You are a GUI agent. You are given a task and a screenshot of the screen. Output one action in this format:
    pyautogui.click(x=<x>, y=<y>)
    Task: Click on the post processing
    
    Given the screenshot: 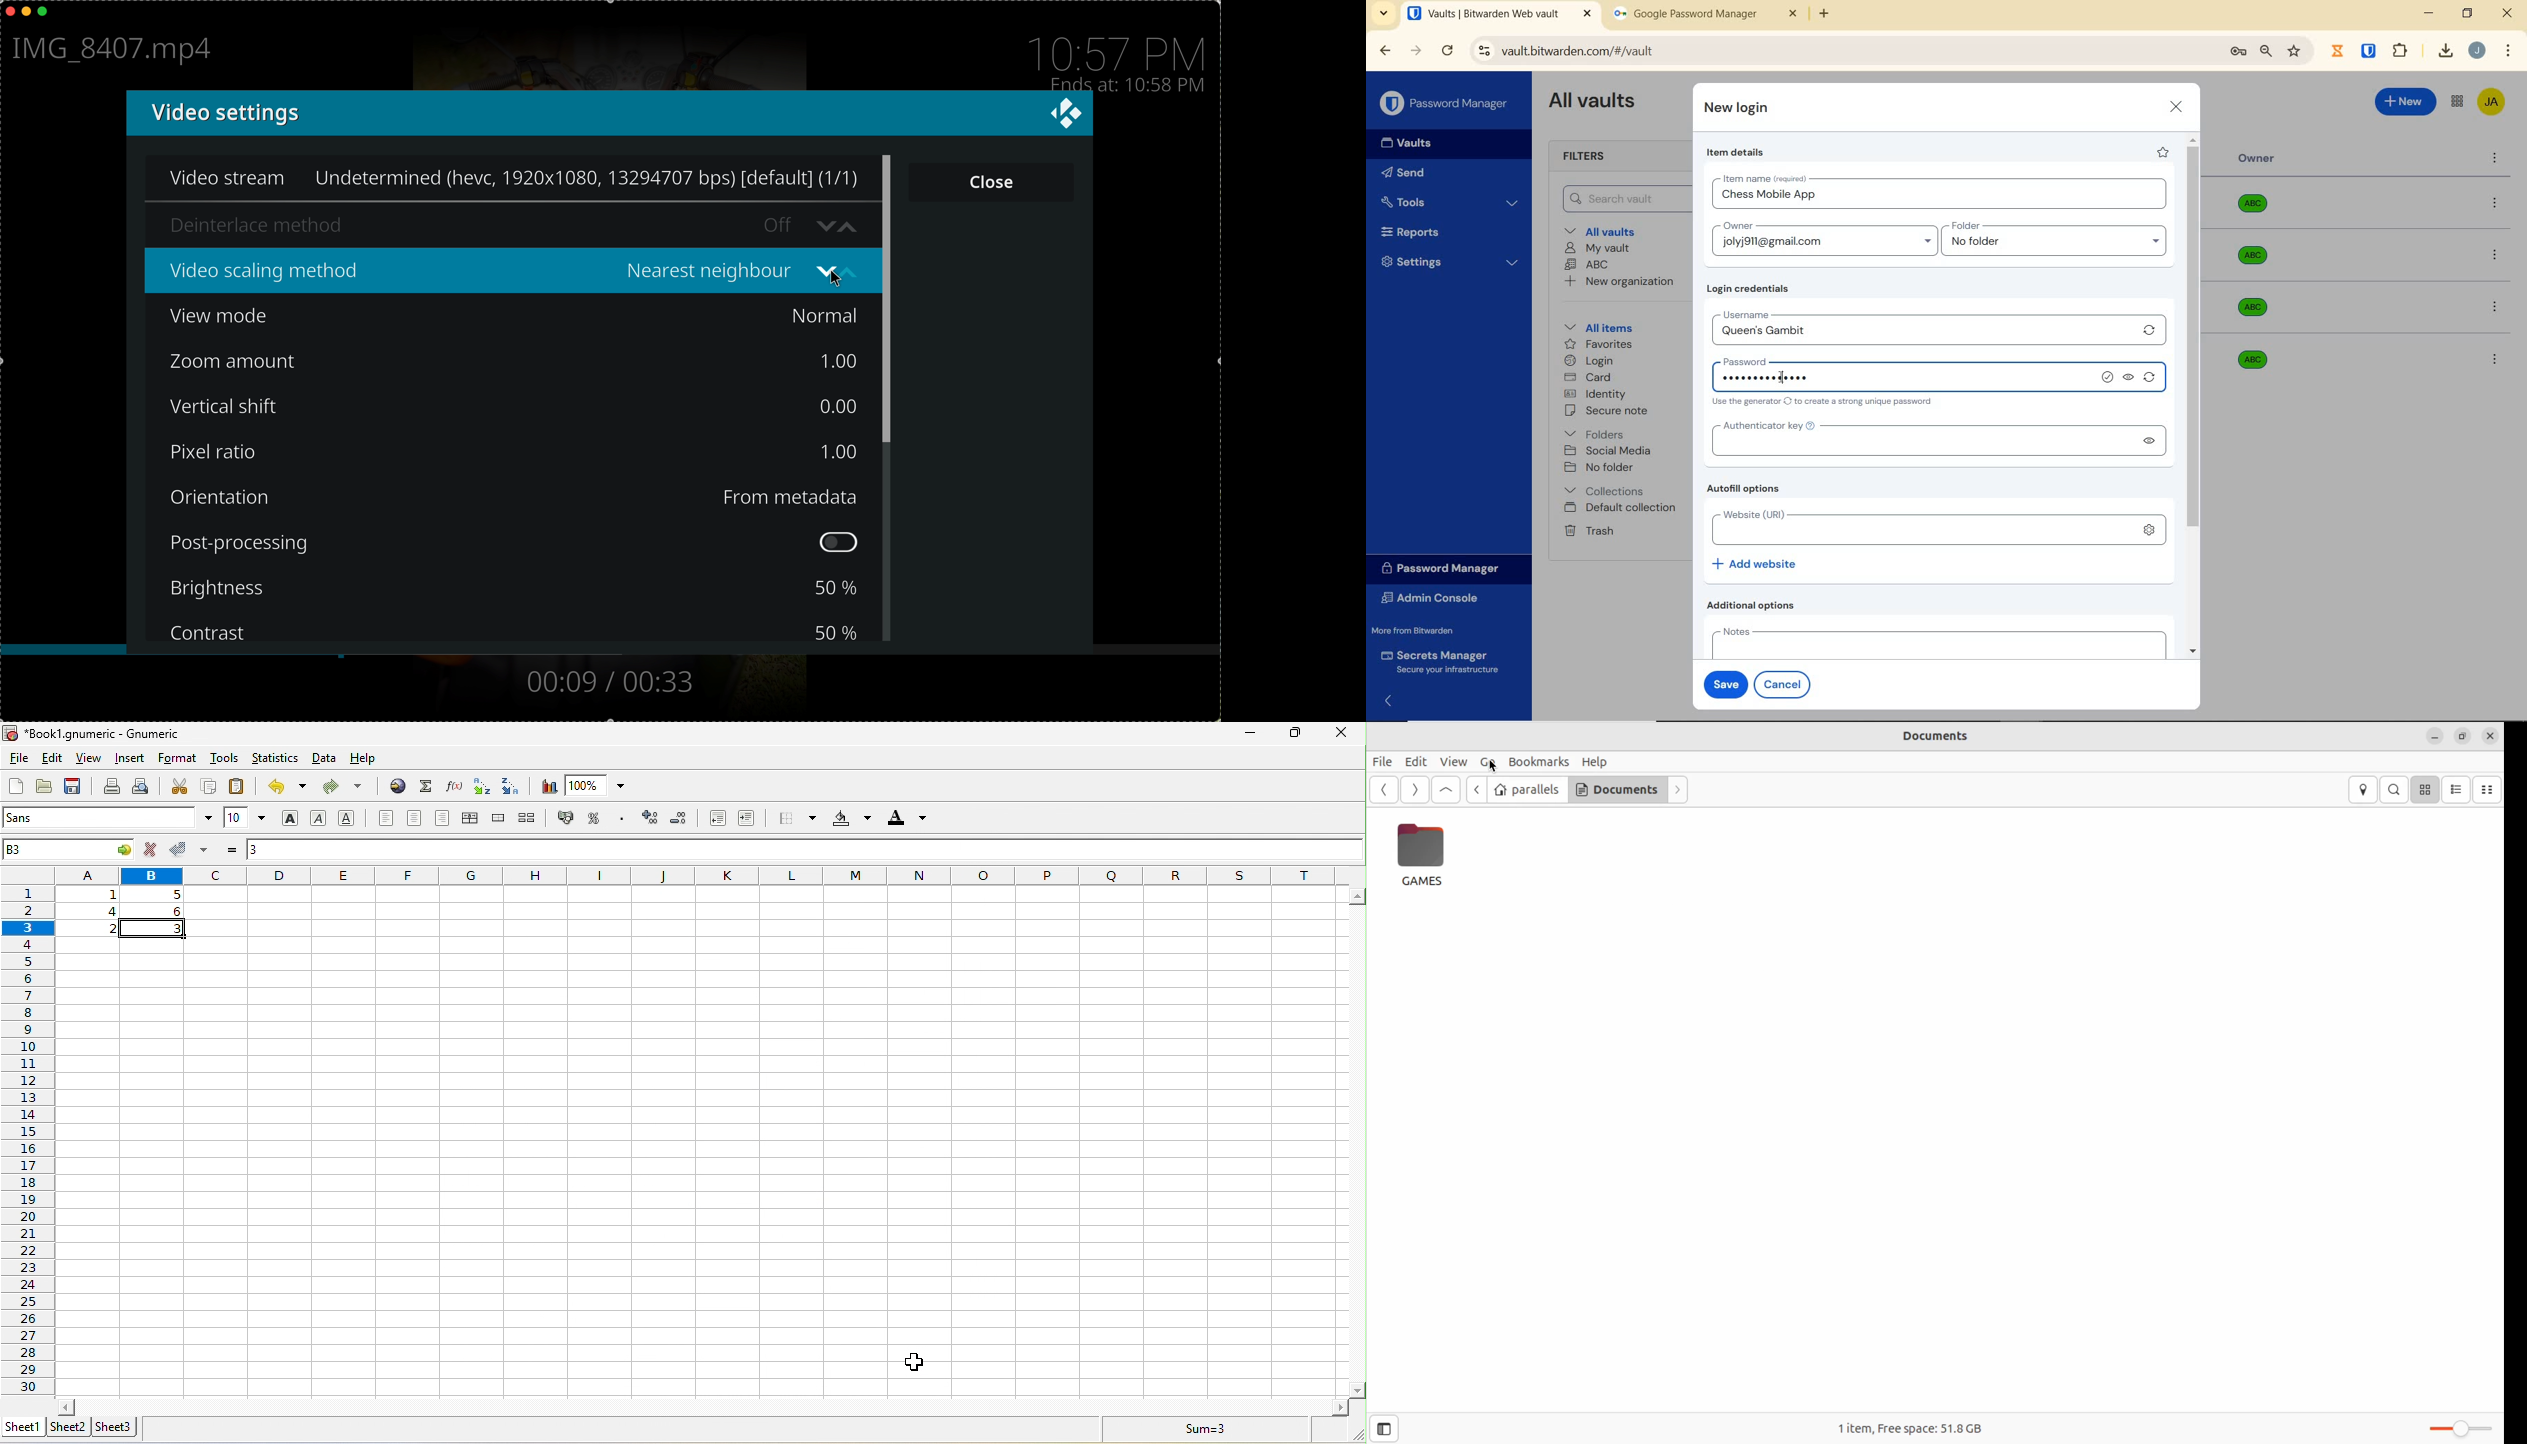 What is the action you would take?
    pyautogui.click(x=518, y=543)
    